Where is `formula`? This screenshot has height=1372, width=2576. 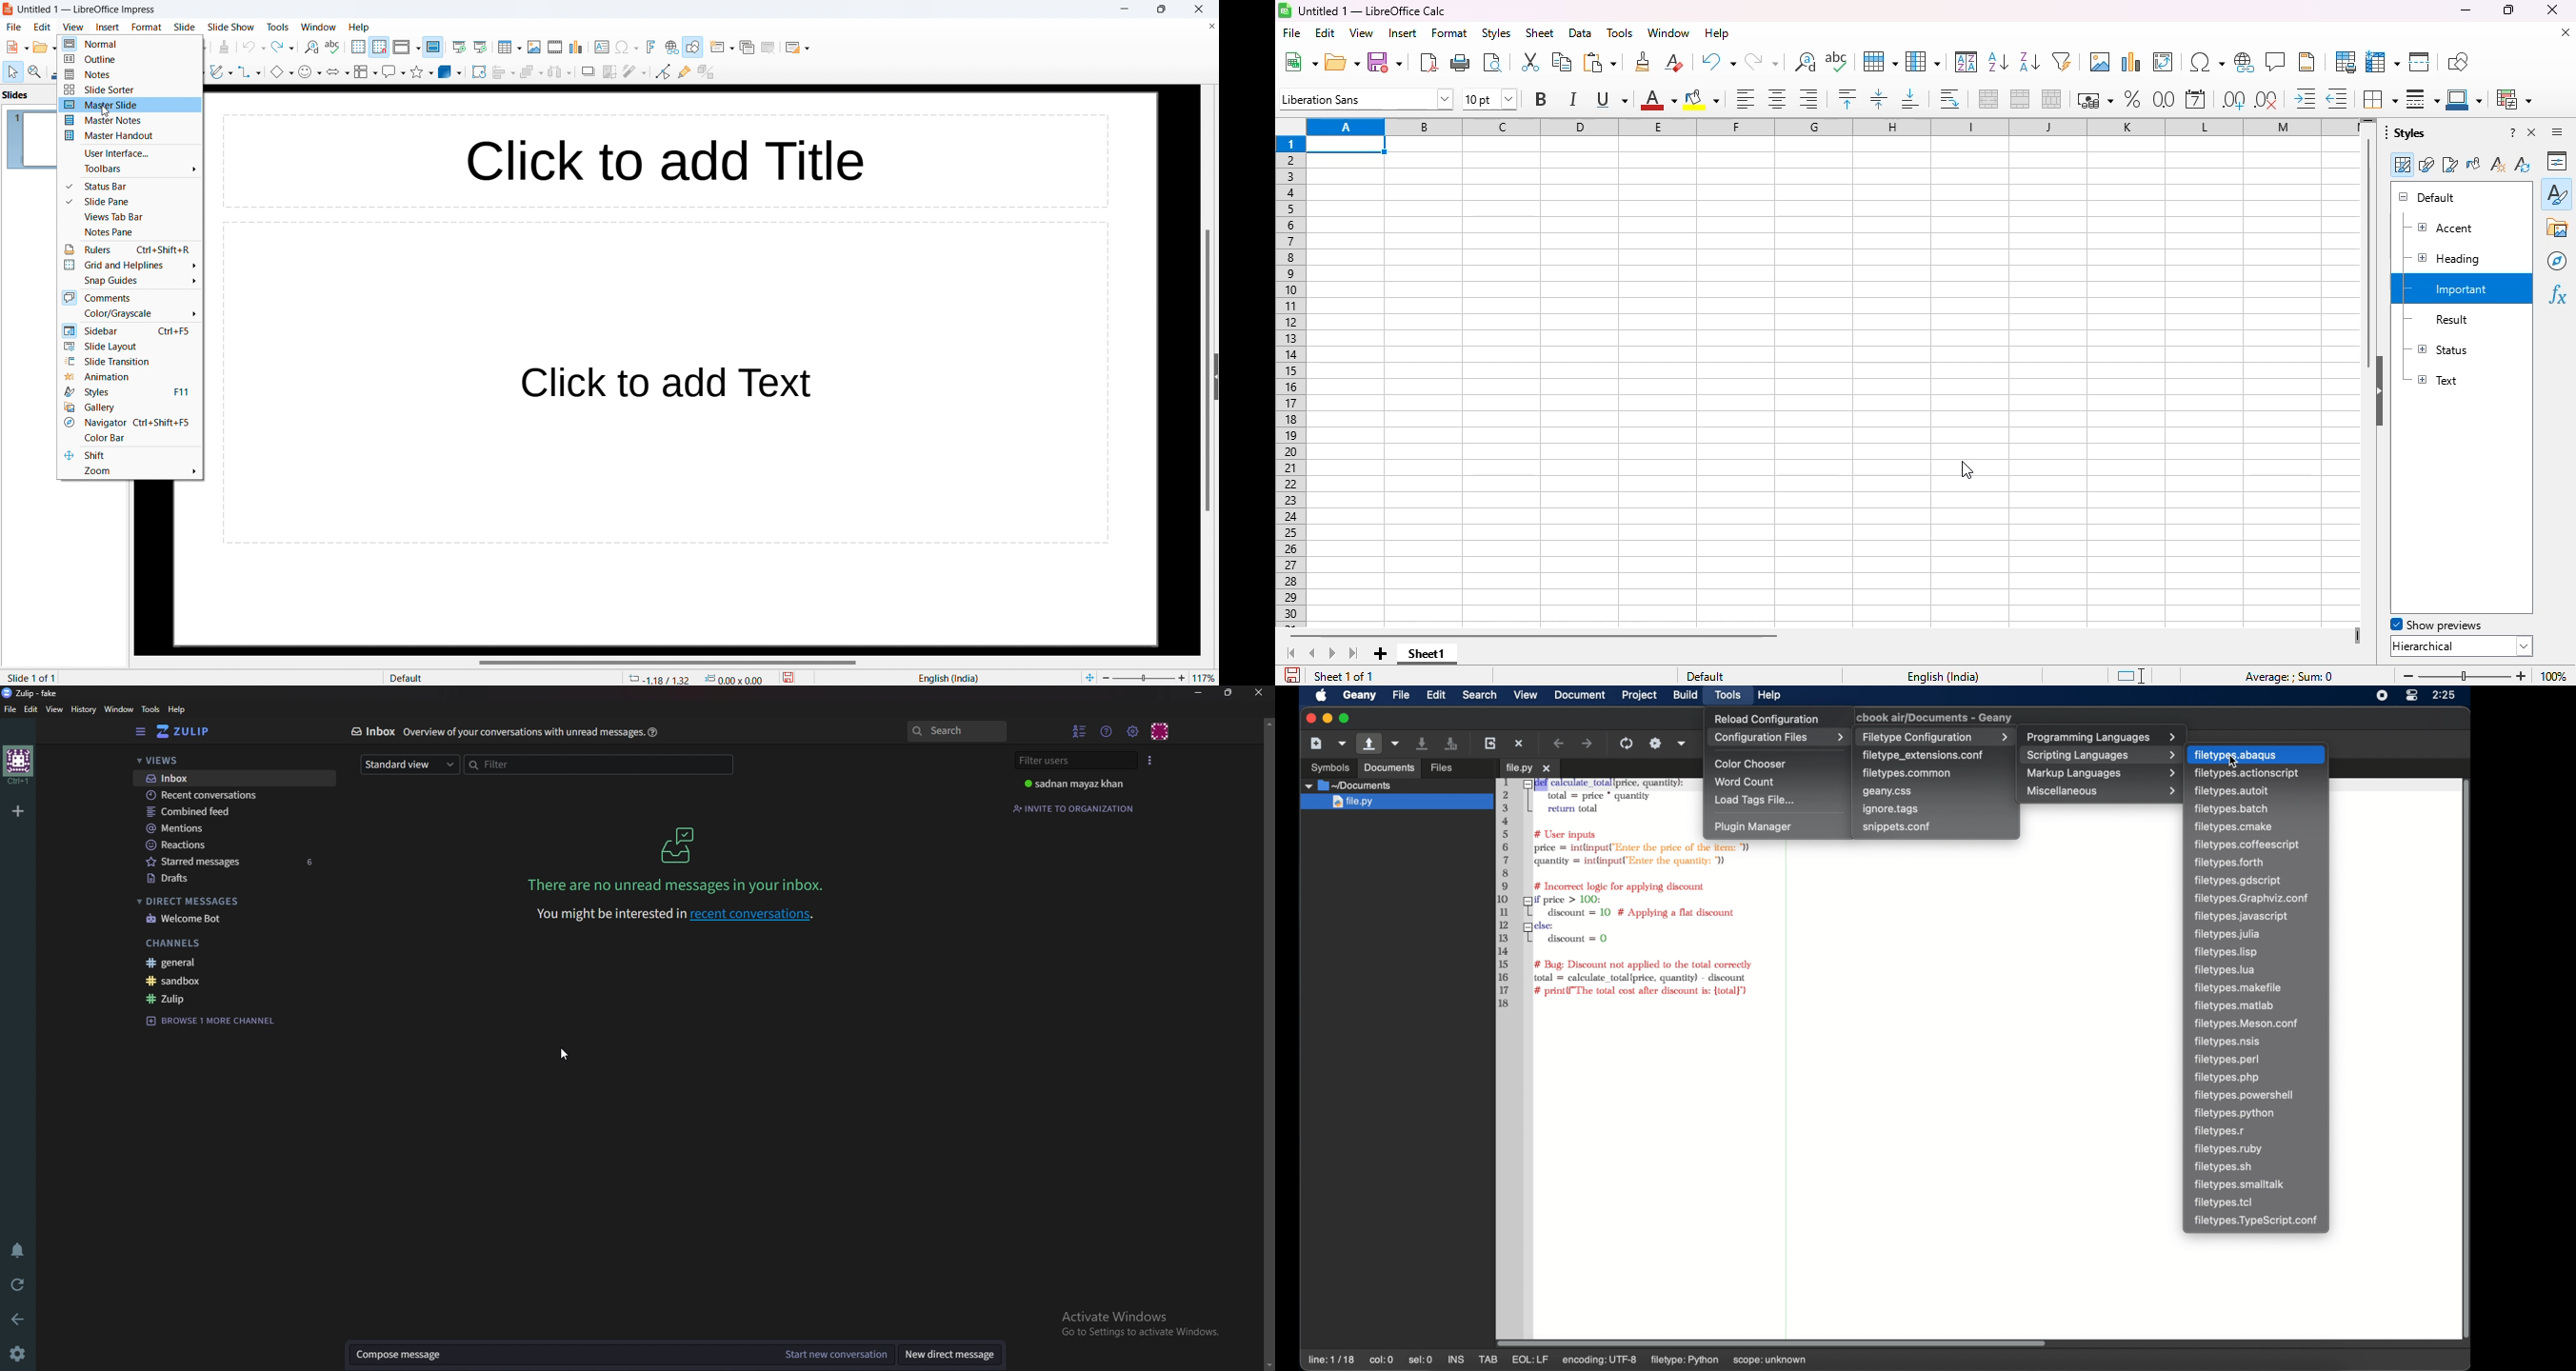
formula is located at coordinates (2289, 677).